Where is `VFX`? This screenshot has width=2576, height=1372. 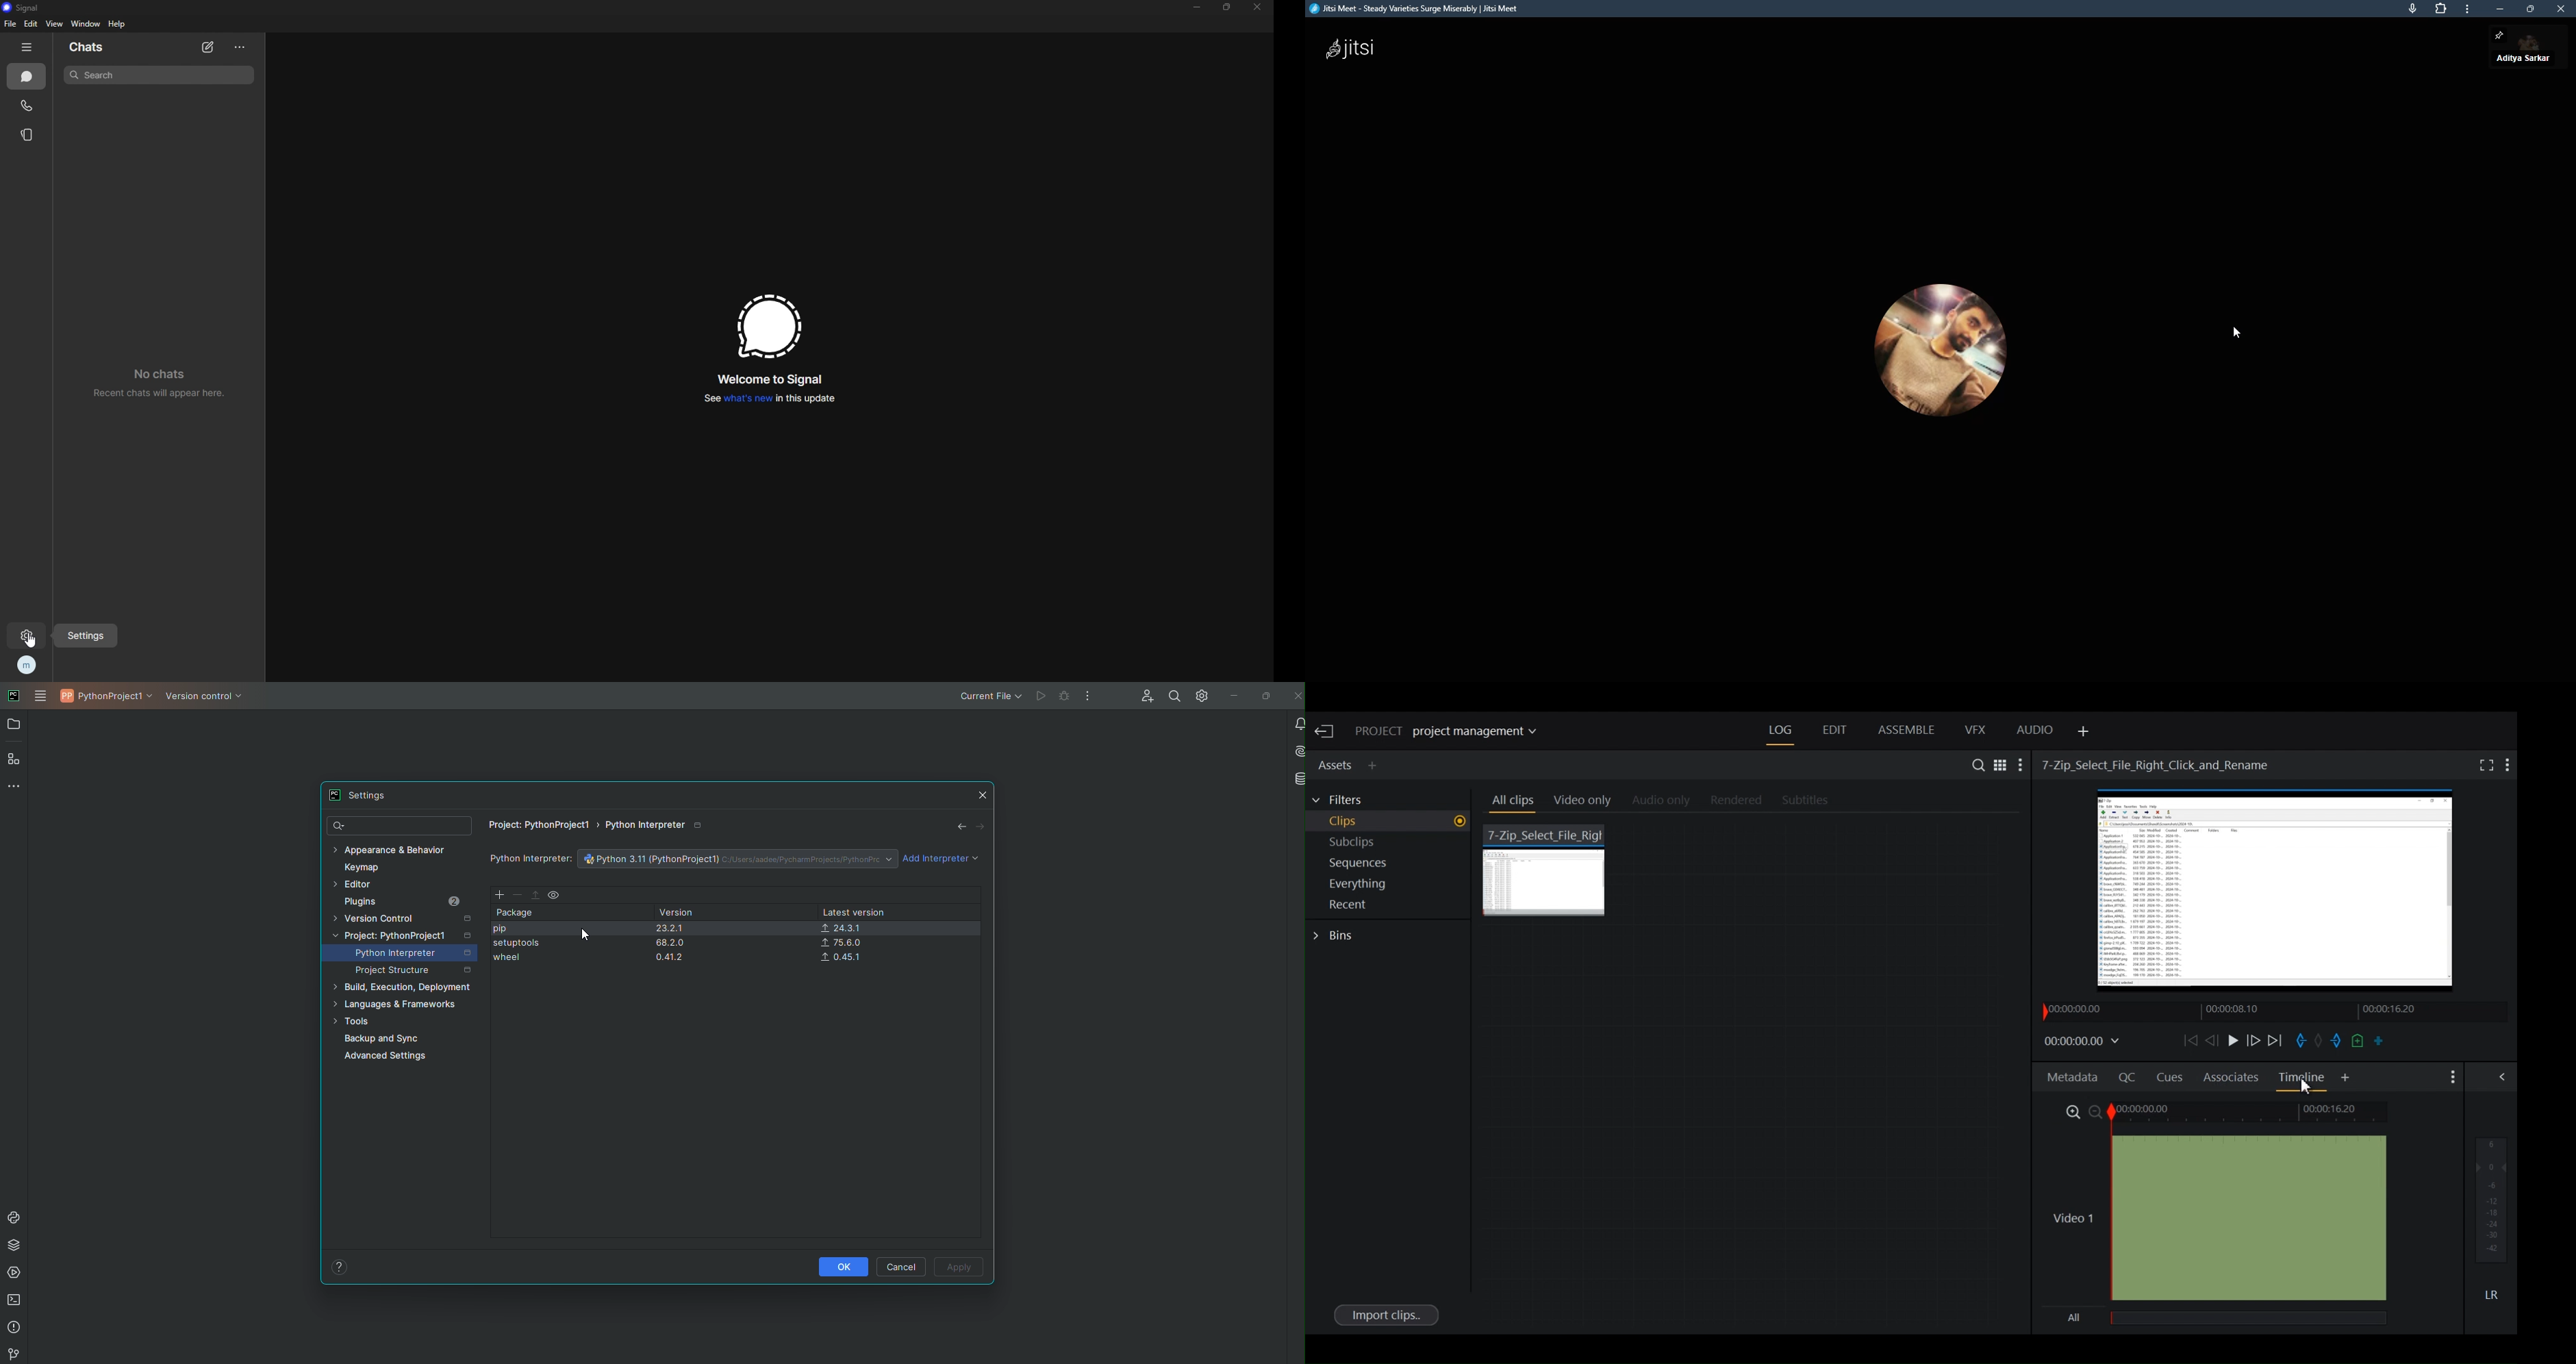
VFX is located at coordinates (1976, 730).